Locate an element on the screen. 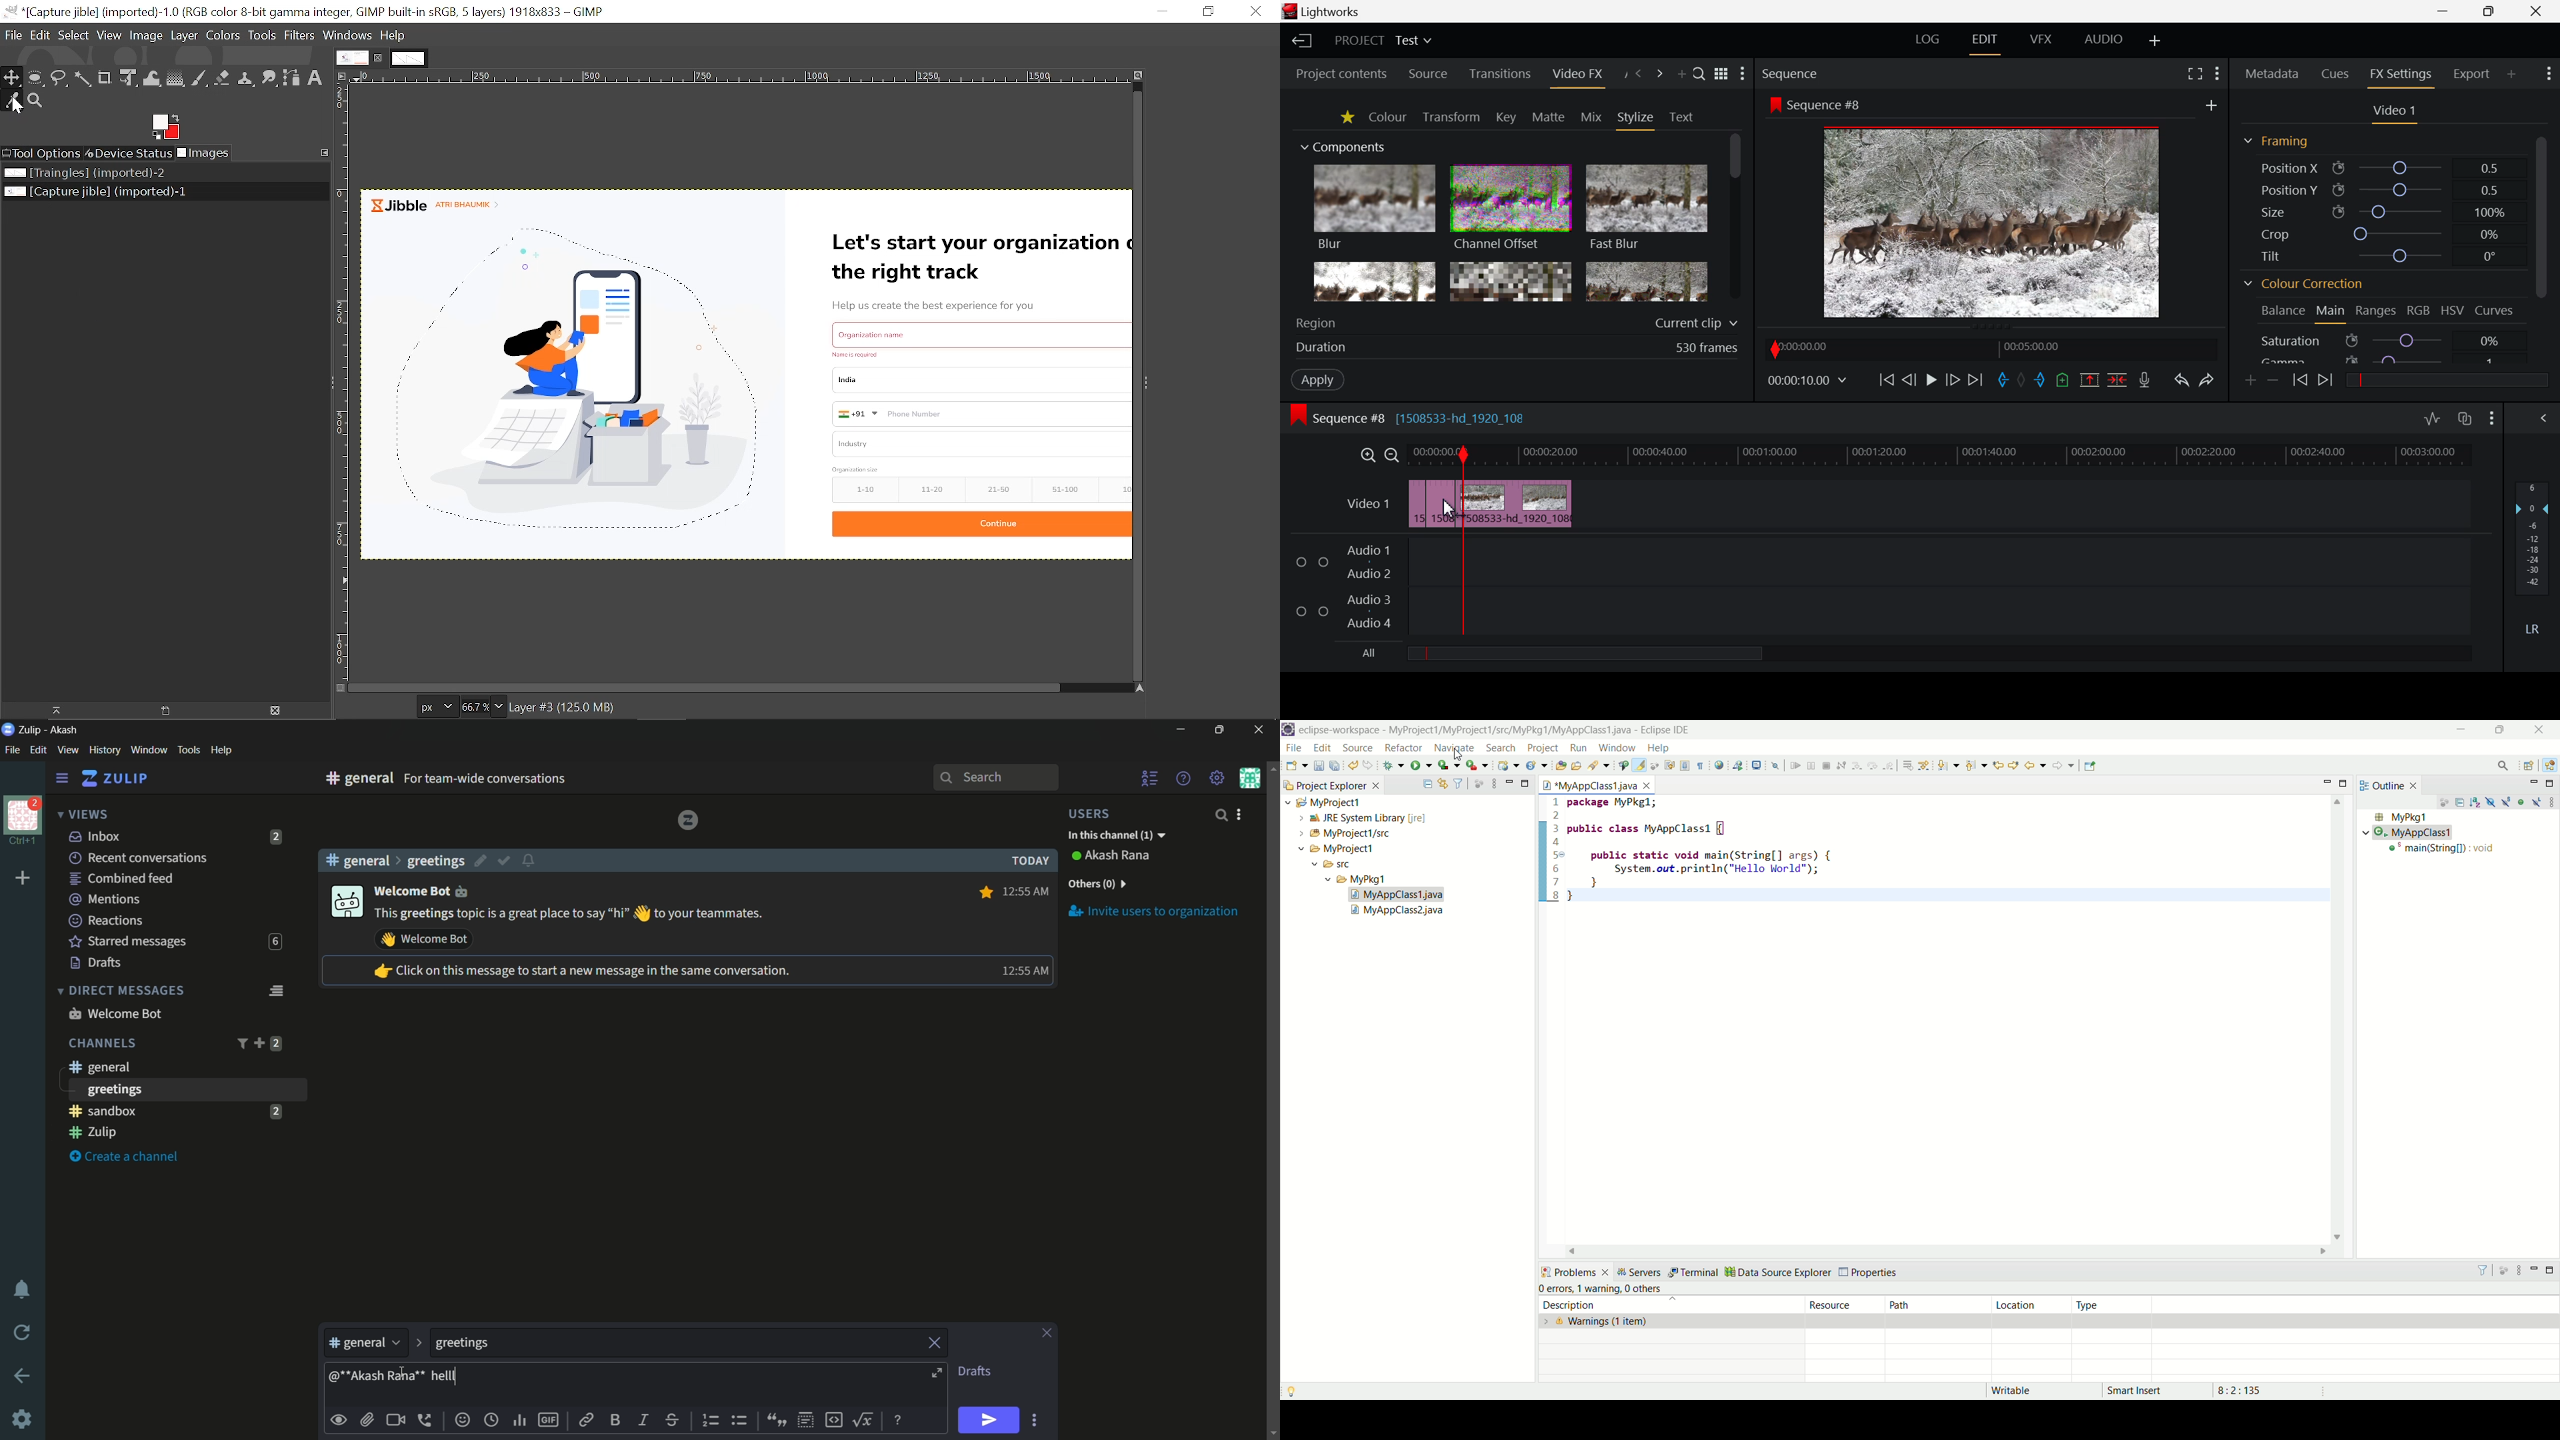  Current image file is located at coordinates (155, 192).